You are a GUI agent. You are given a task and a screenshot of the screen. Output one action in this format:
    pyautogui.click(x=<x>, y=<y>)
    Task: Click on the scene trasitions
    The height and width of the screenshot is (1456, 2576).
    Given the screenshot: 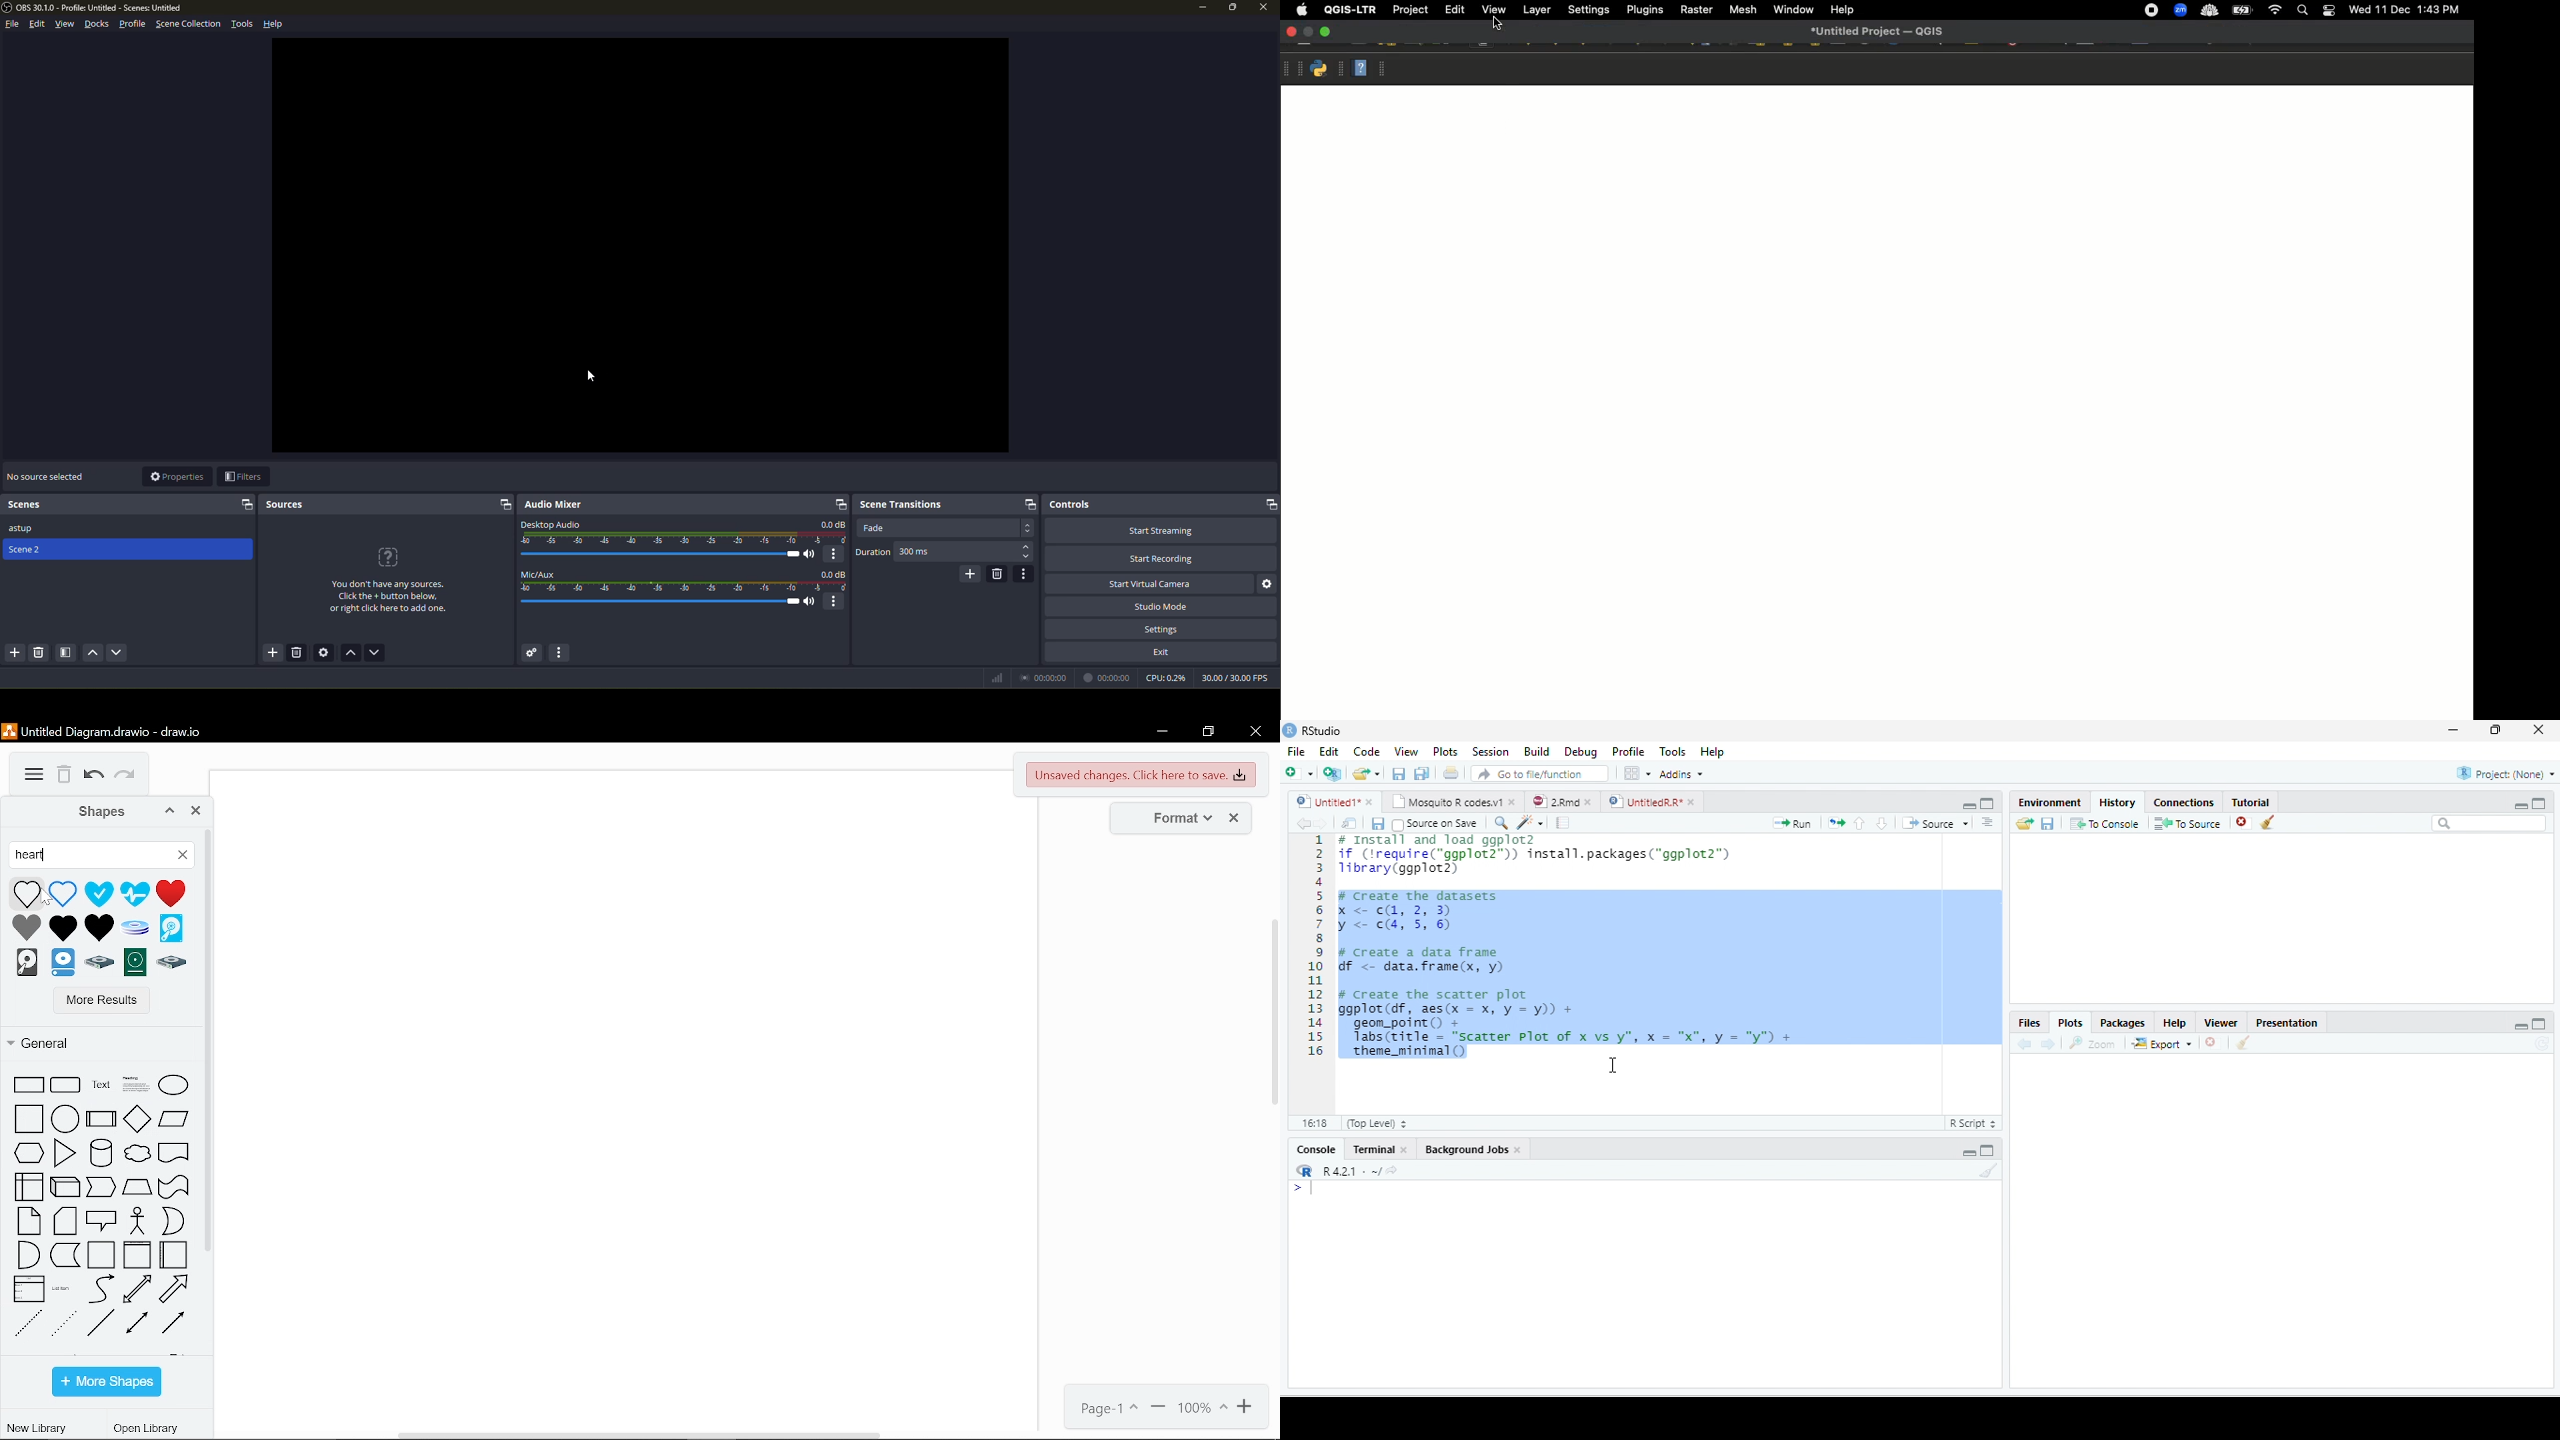 What is the action you would take?
    pyautogui.click(x=900, y=504)
    